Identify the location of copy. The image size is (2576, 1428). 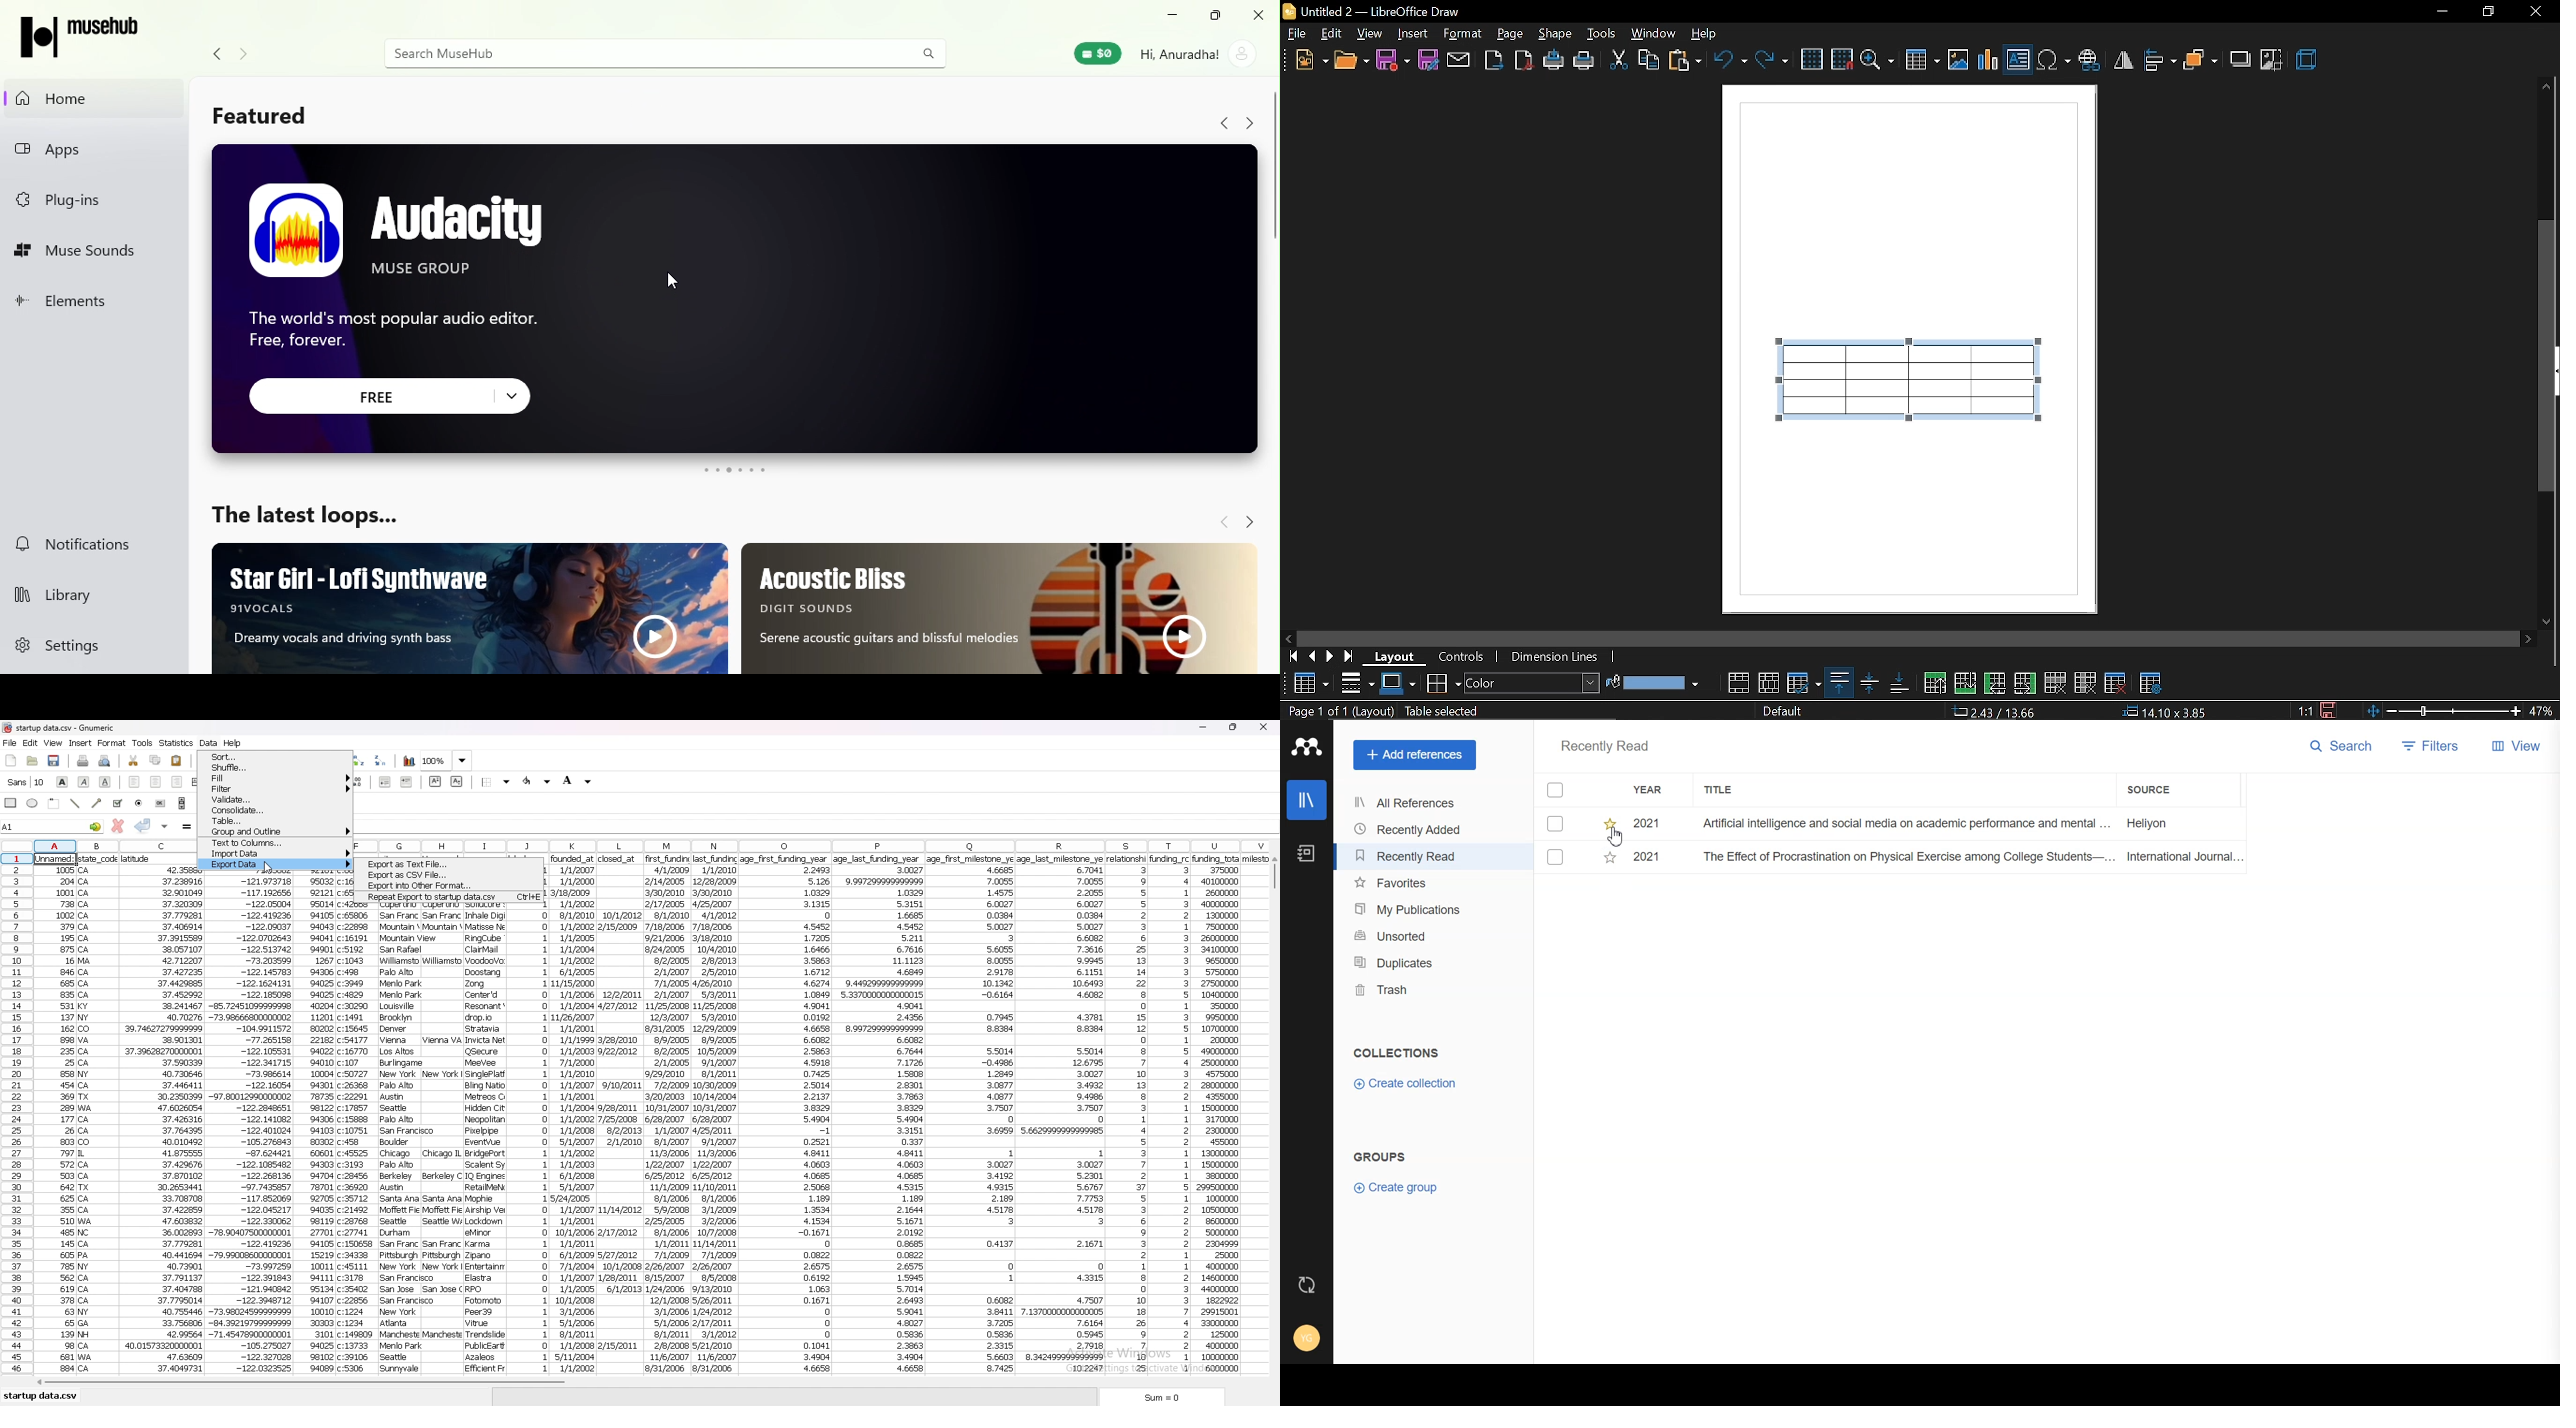
(155, 761).